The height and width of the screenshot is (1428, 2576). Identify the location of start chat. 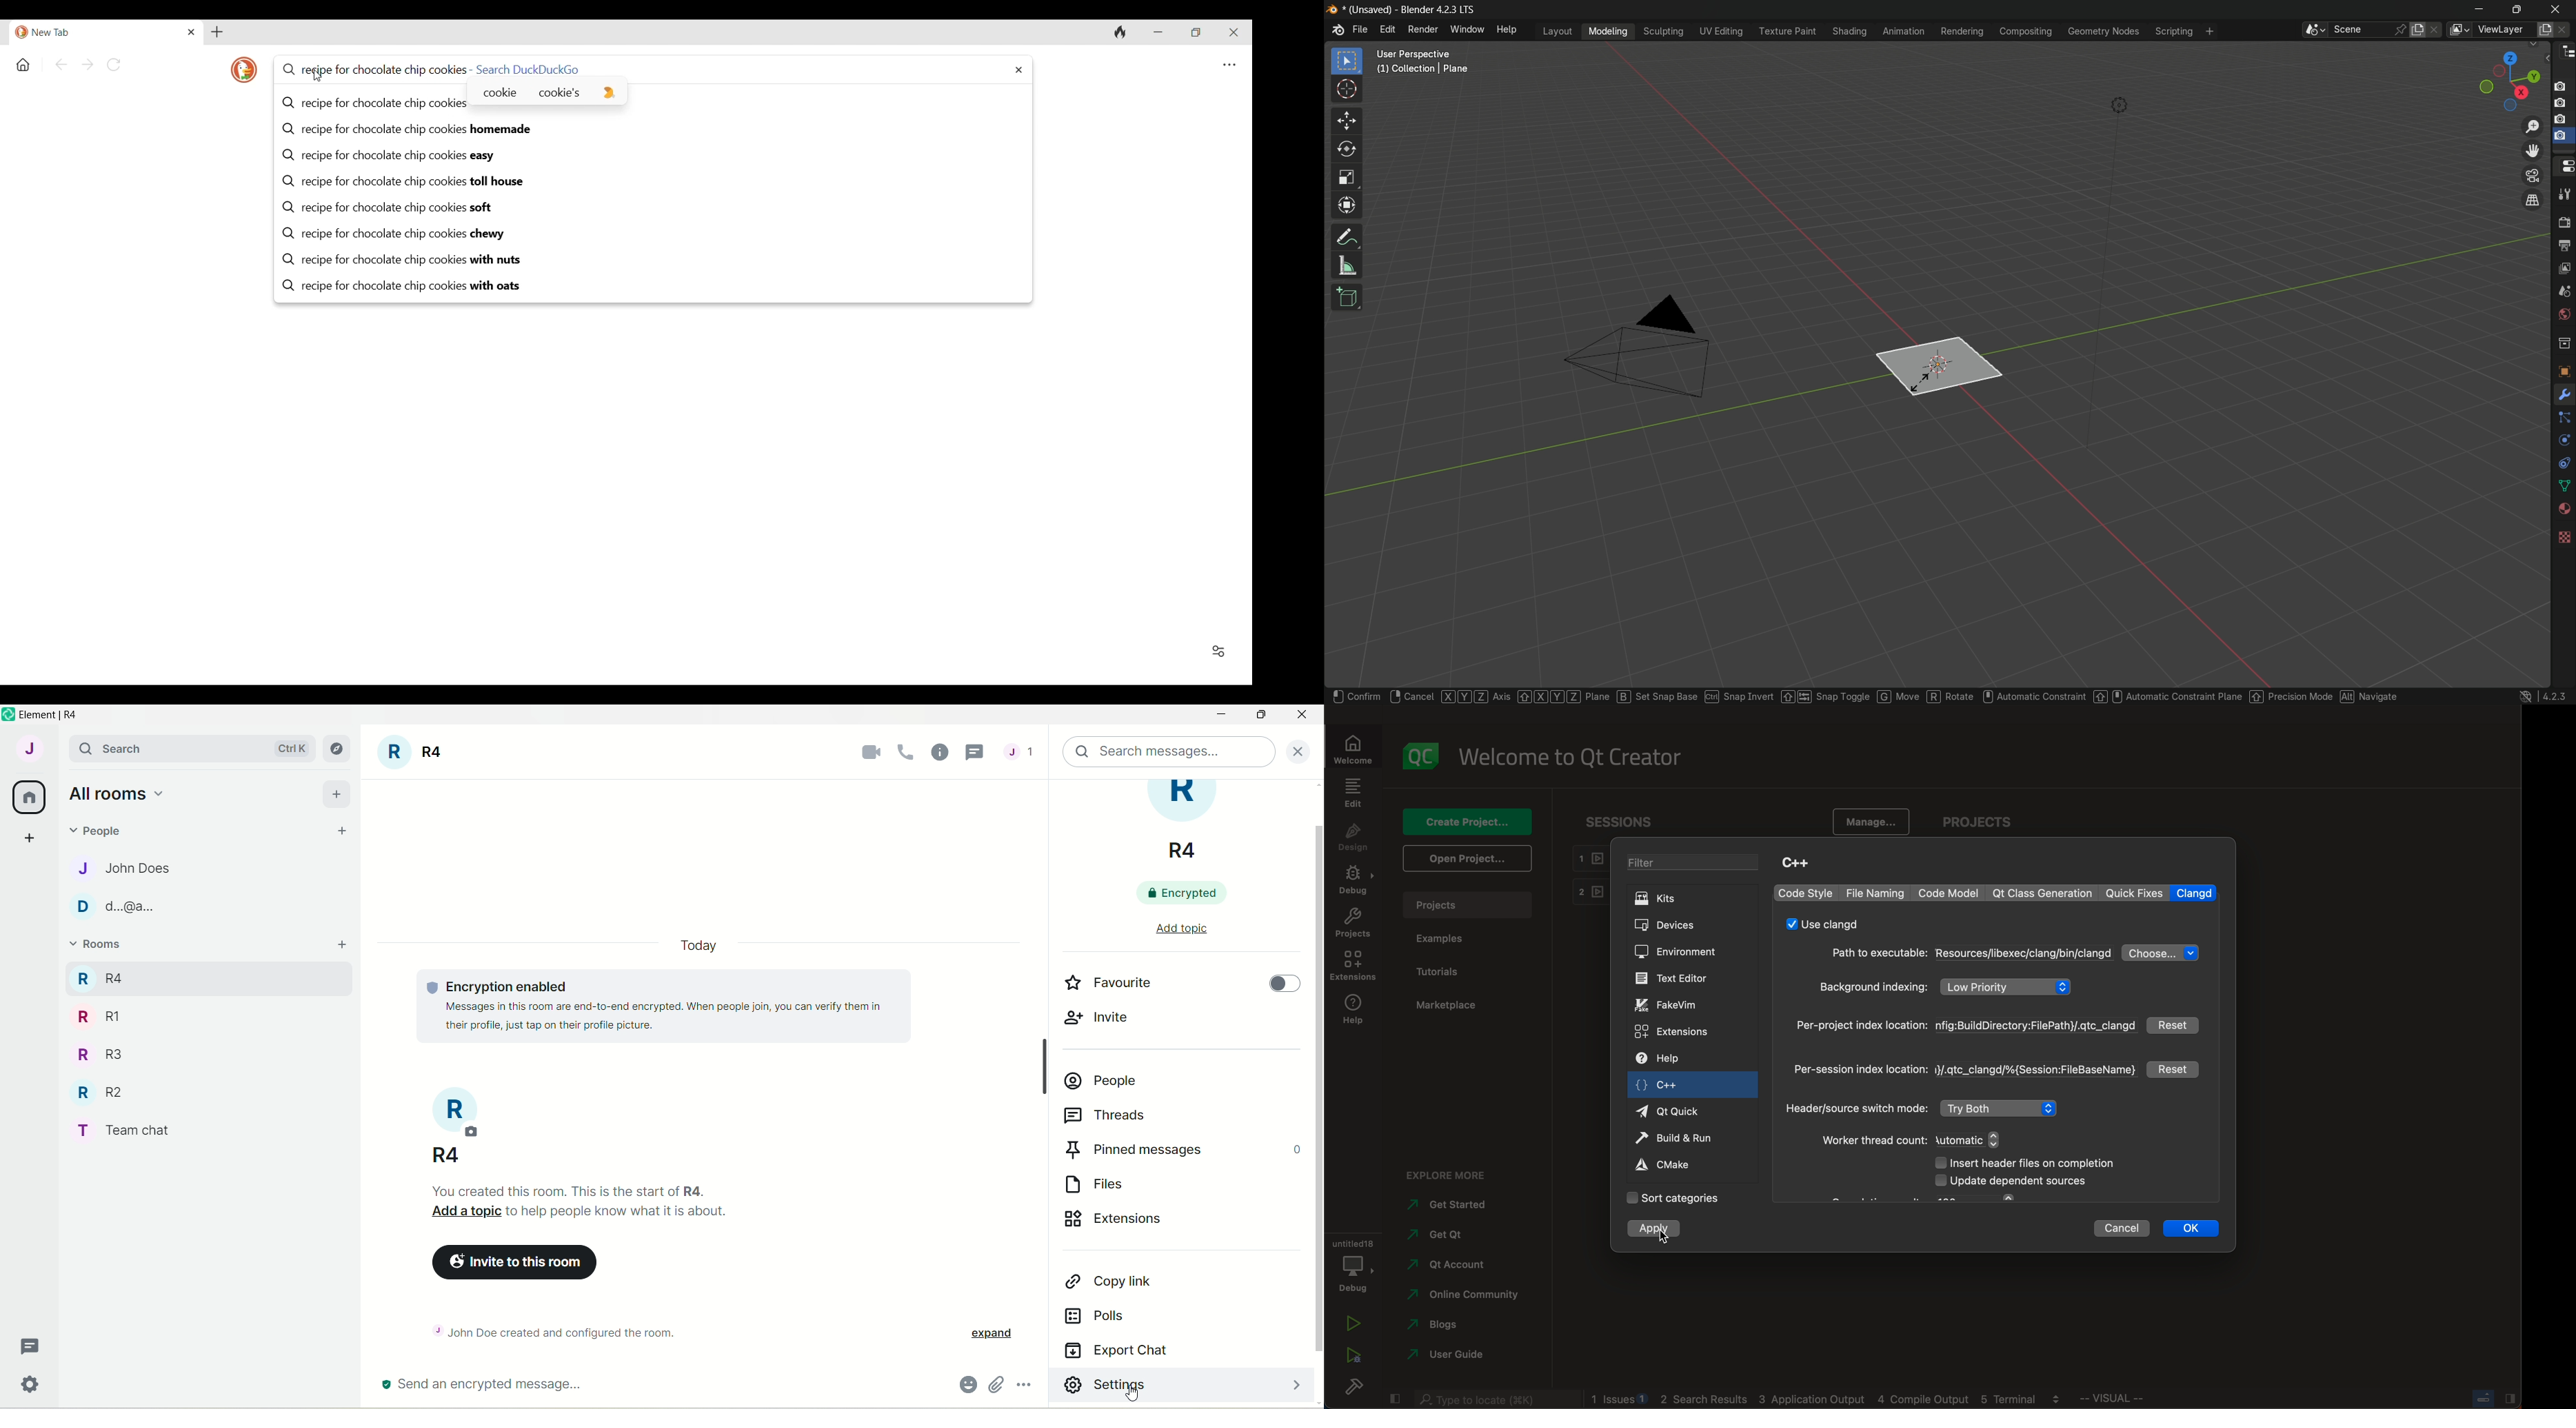
(343, 832).